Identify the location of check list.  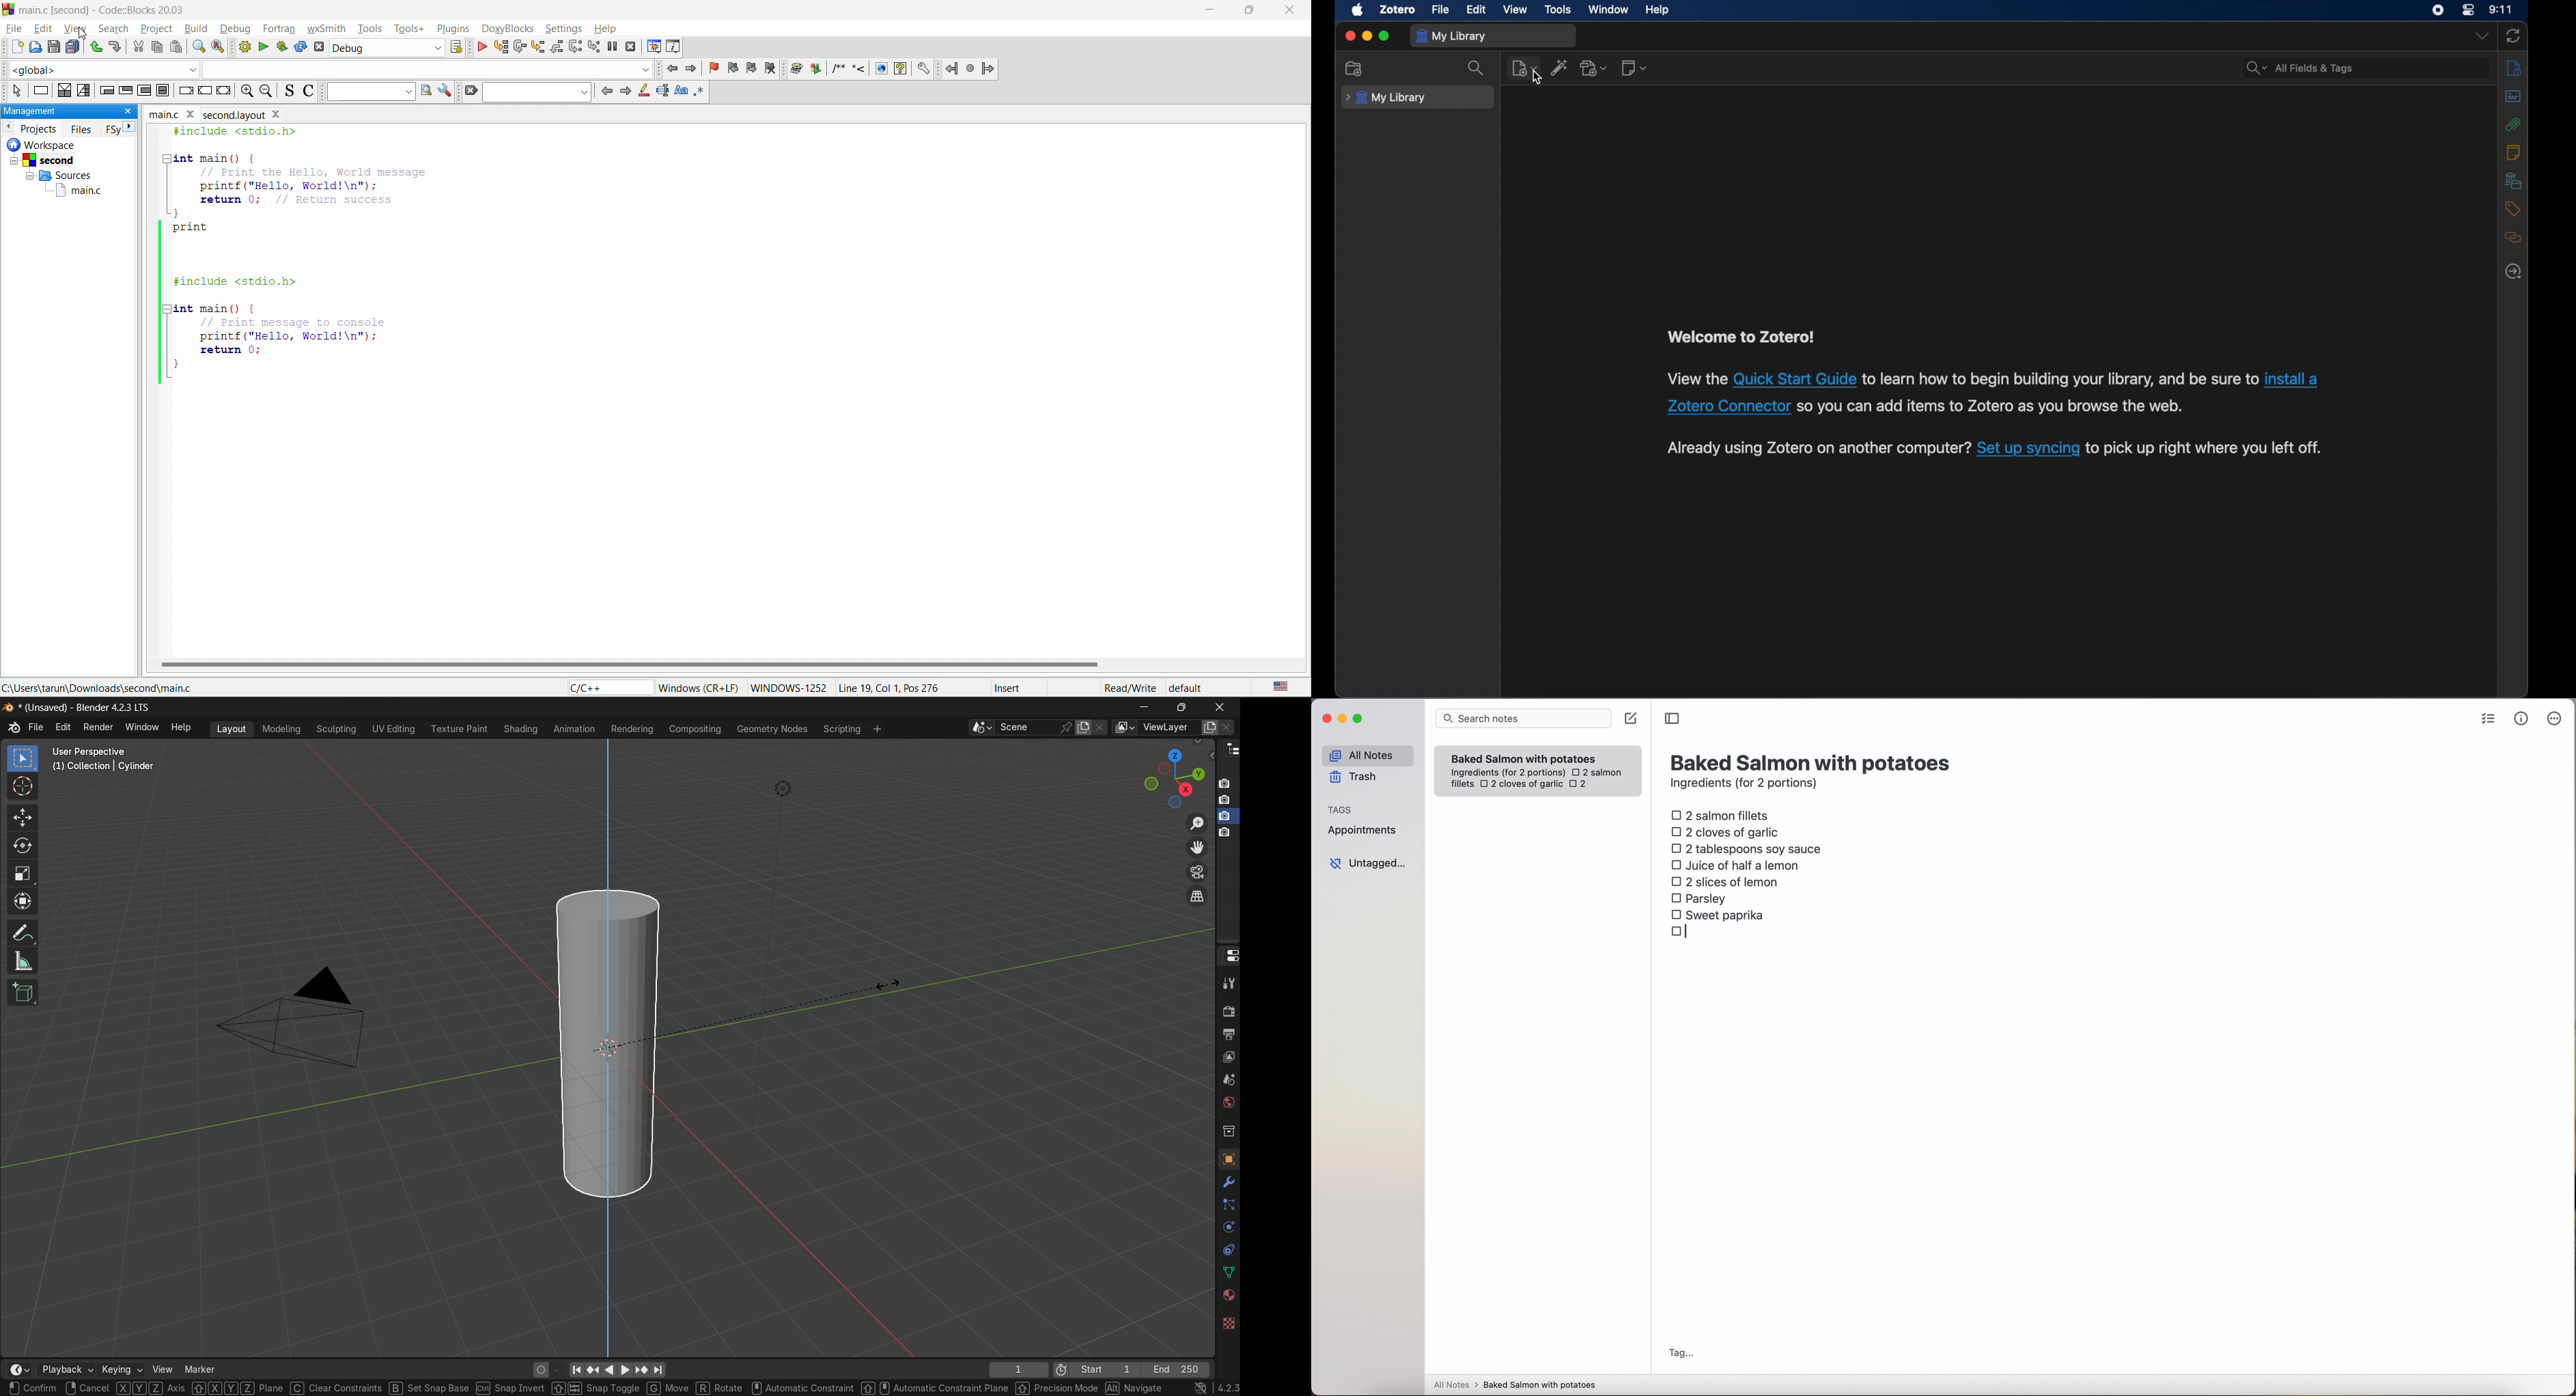
(2488, 719).